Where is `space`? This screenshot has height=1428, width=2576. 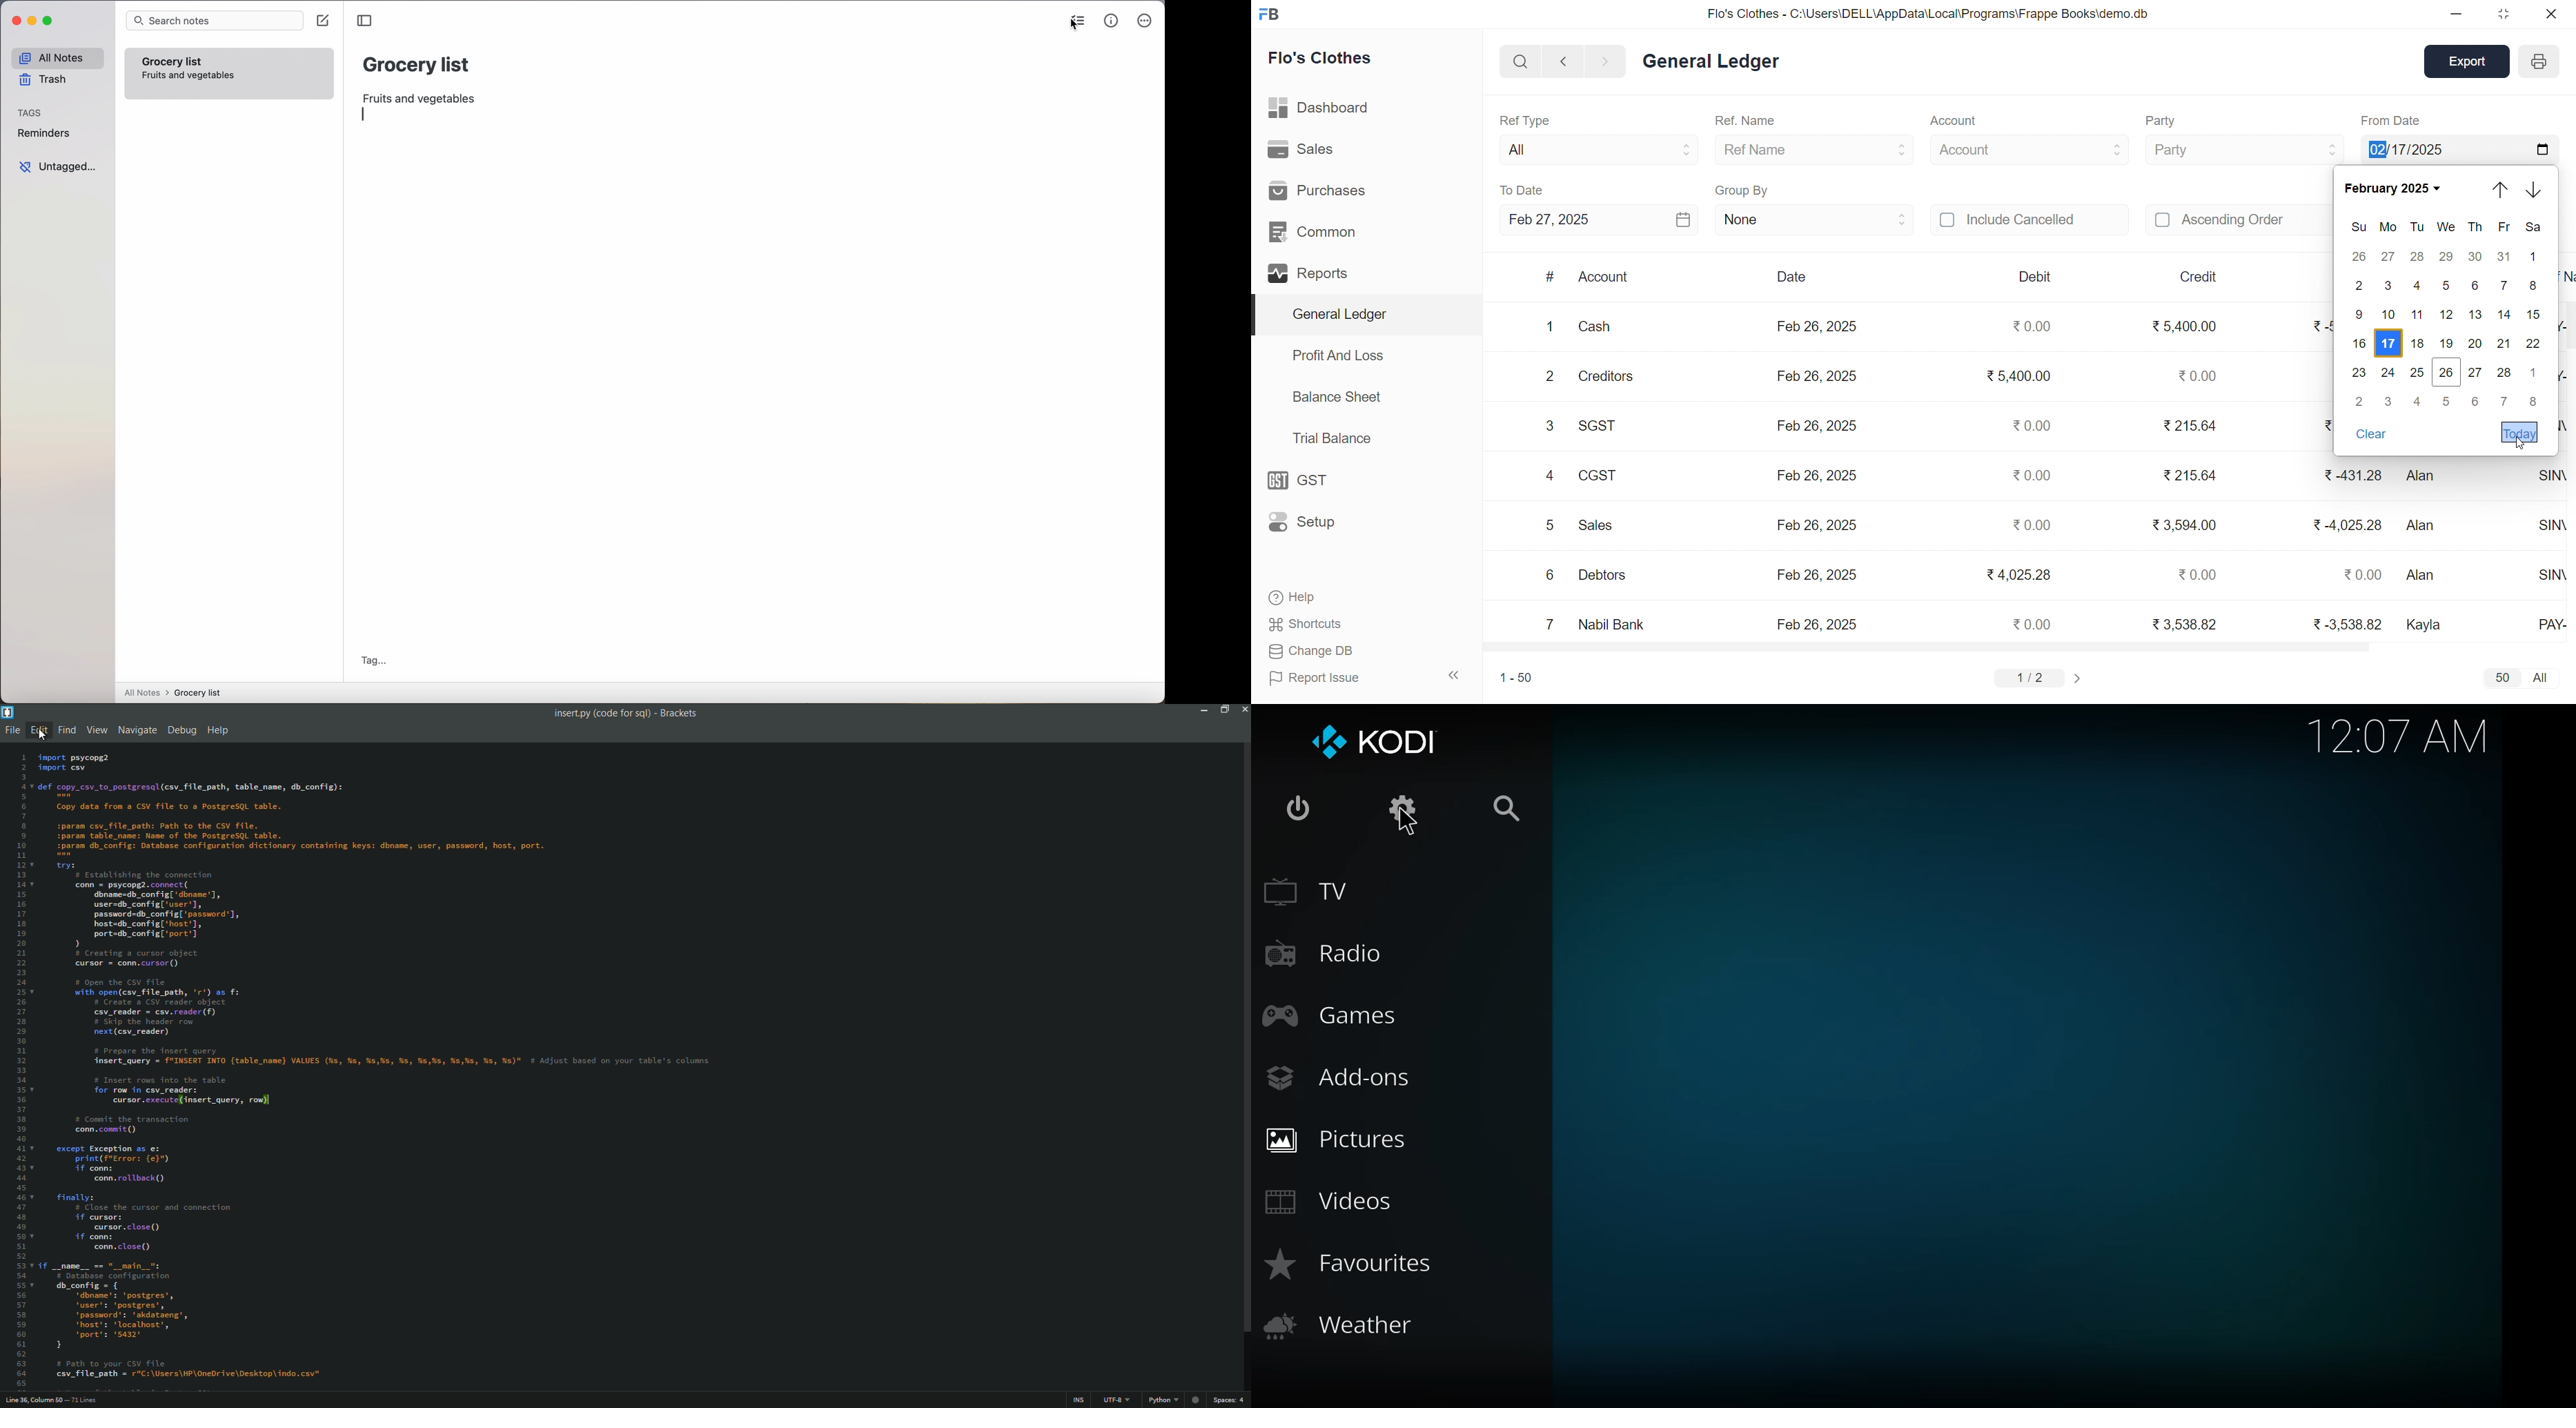
space is located at coordinates (1231, 1401).